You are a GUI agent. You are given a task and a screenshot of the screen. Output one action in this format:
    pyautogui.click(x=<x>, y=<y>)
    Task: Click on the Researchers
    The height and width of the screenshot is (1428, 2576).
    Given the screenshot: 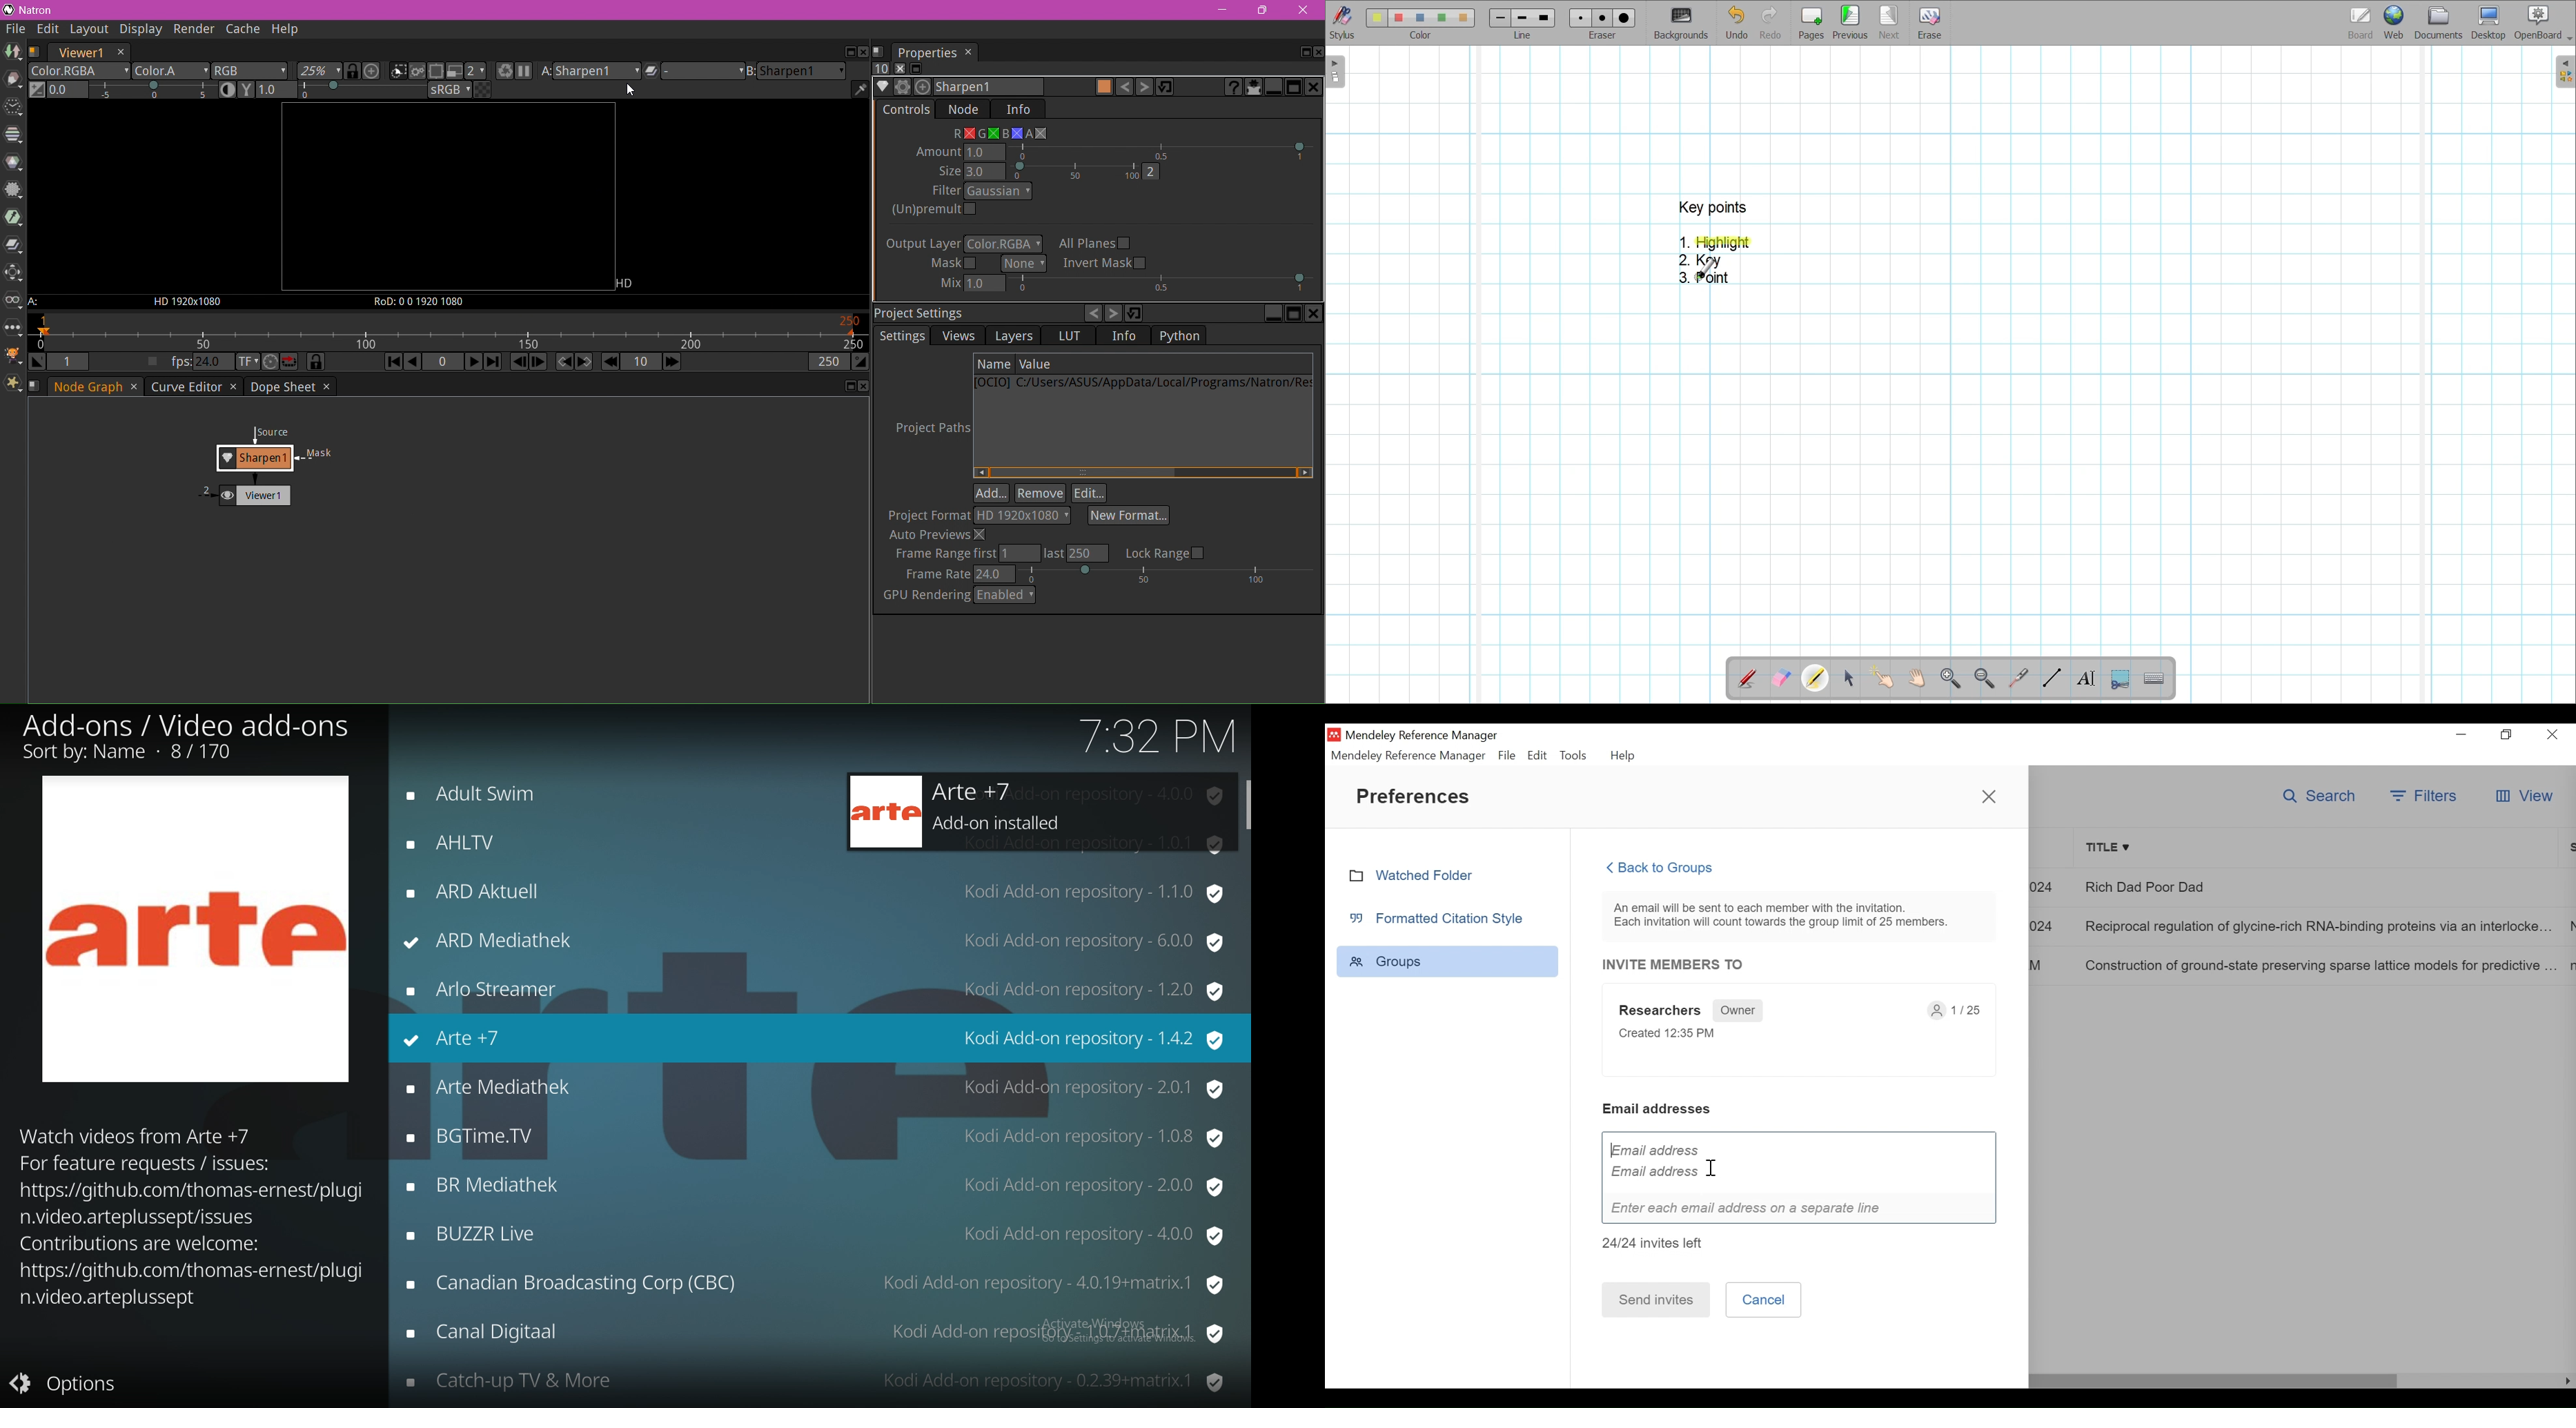 What is the action you would take?
    pyautogui.click(x=1661, y=1012)
    